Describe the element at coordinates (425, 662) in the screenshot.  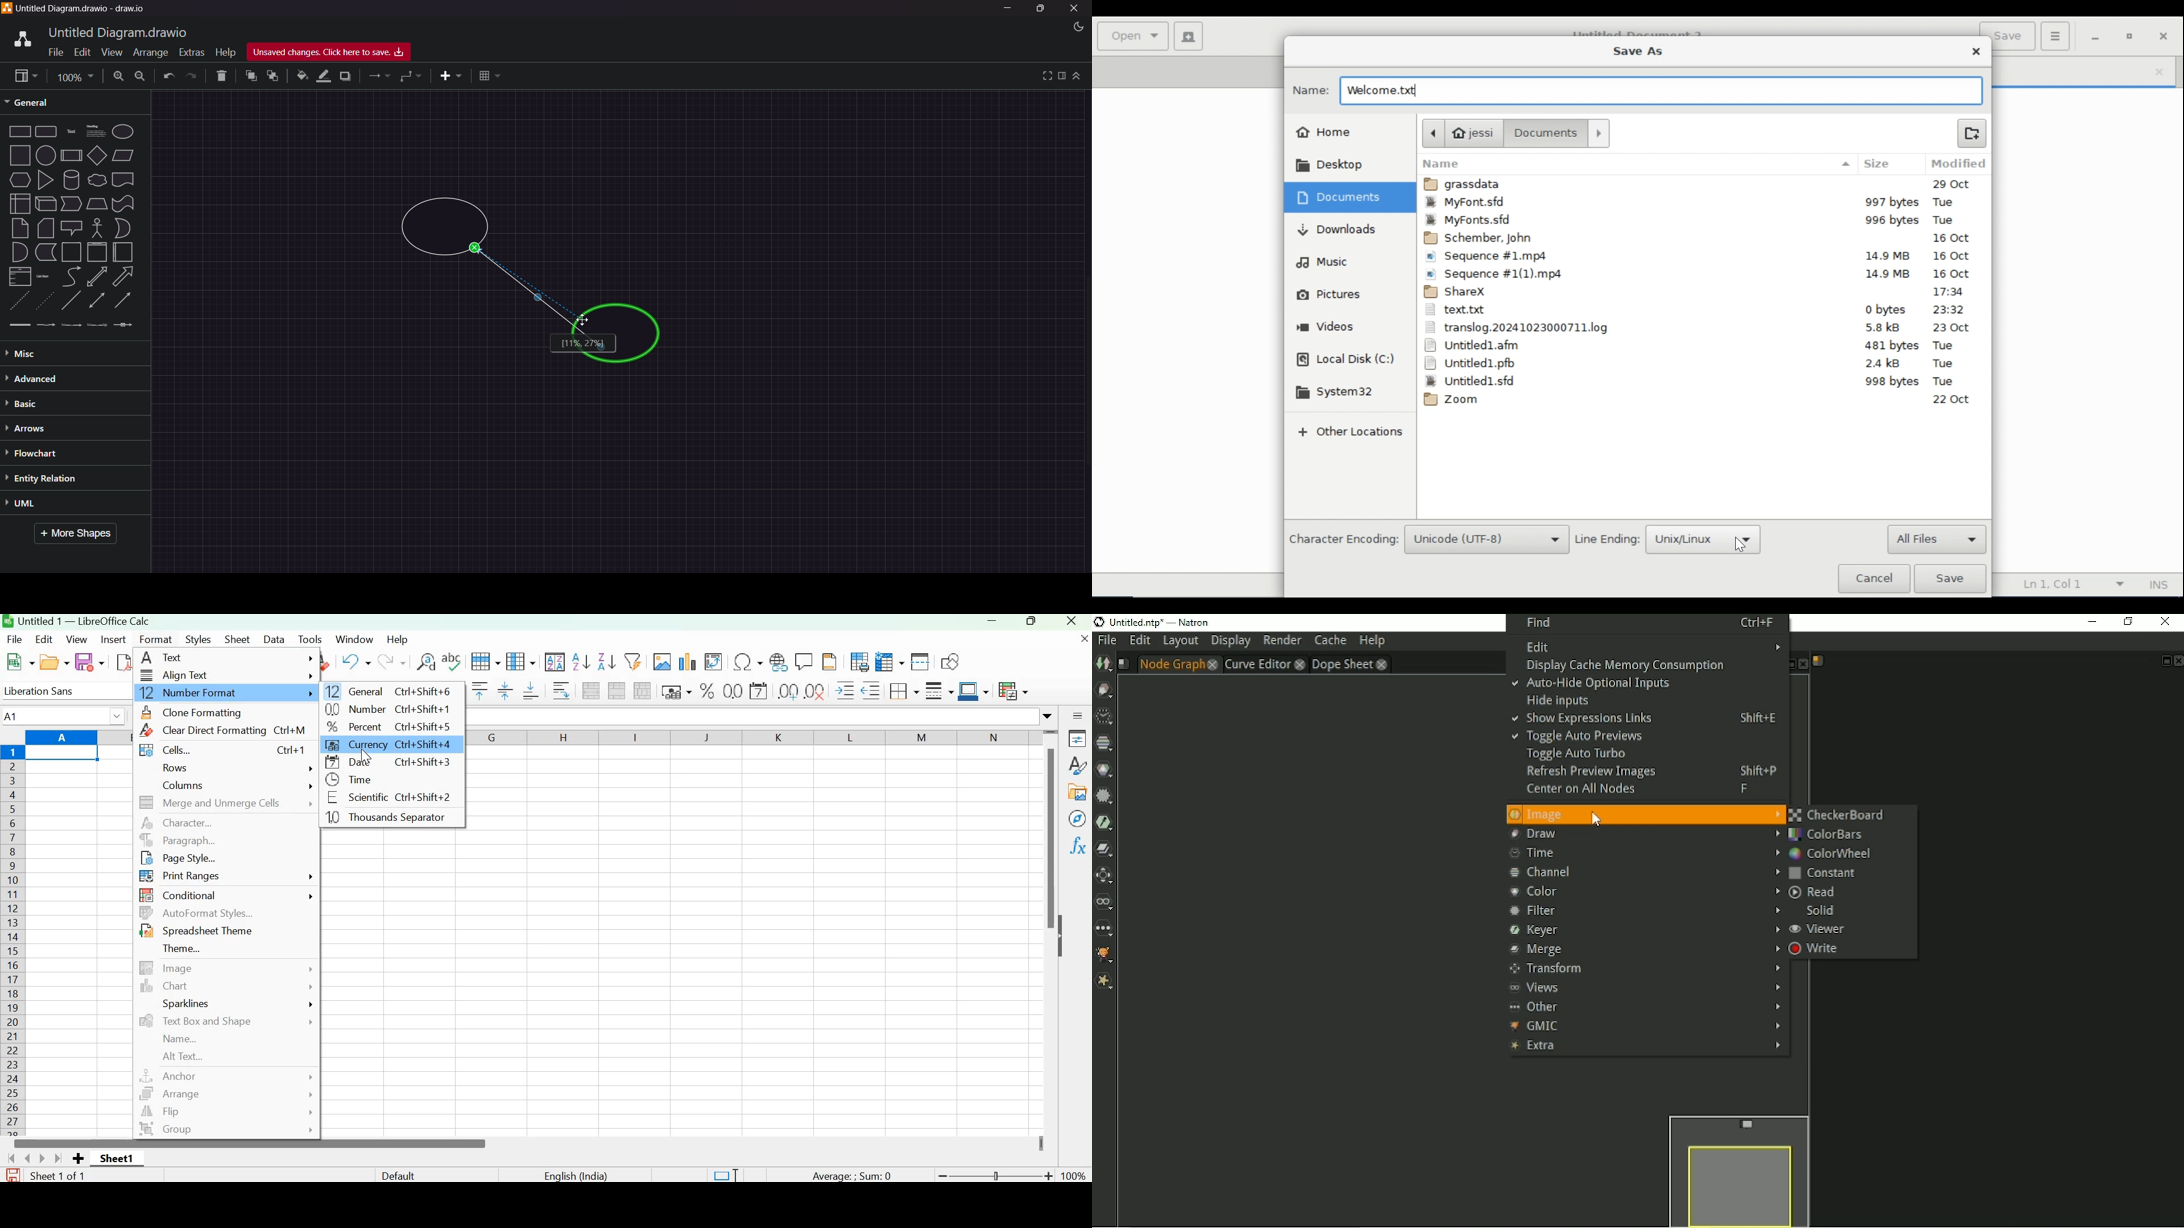
I see `Find and replace` at that location.